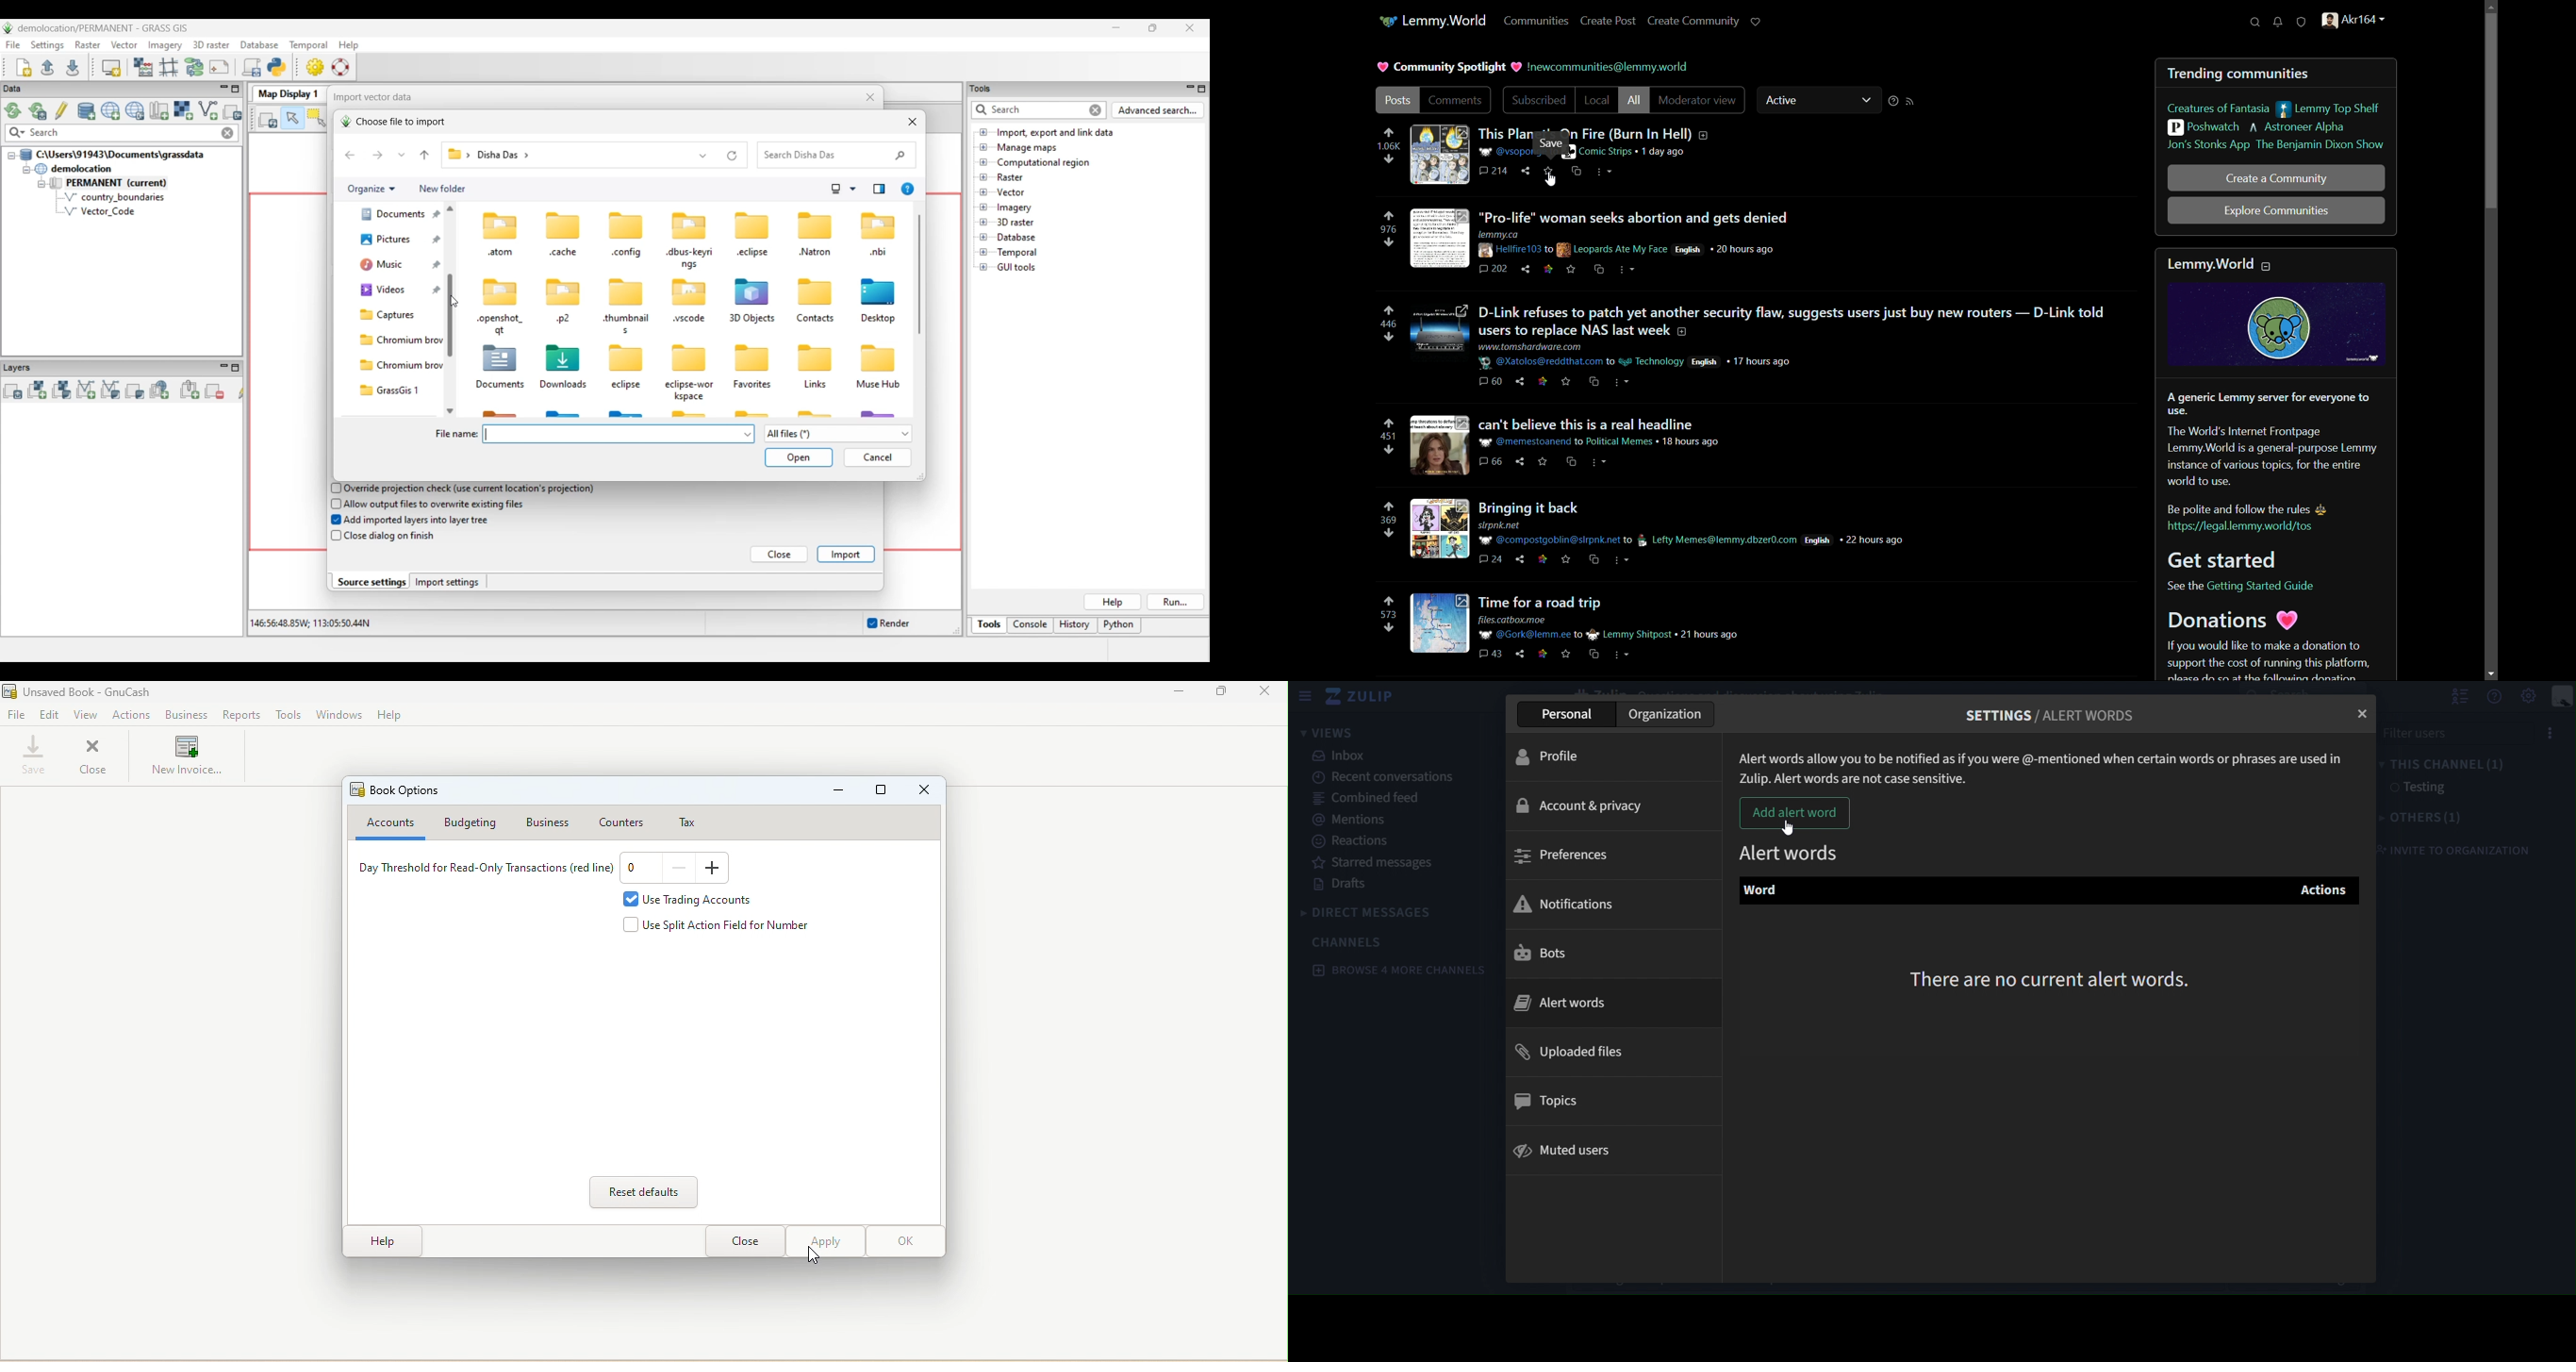 Image resolution: width=2576 pixels, height=1372 pixels. I want to click on number of votes, so click(1388, 520).